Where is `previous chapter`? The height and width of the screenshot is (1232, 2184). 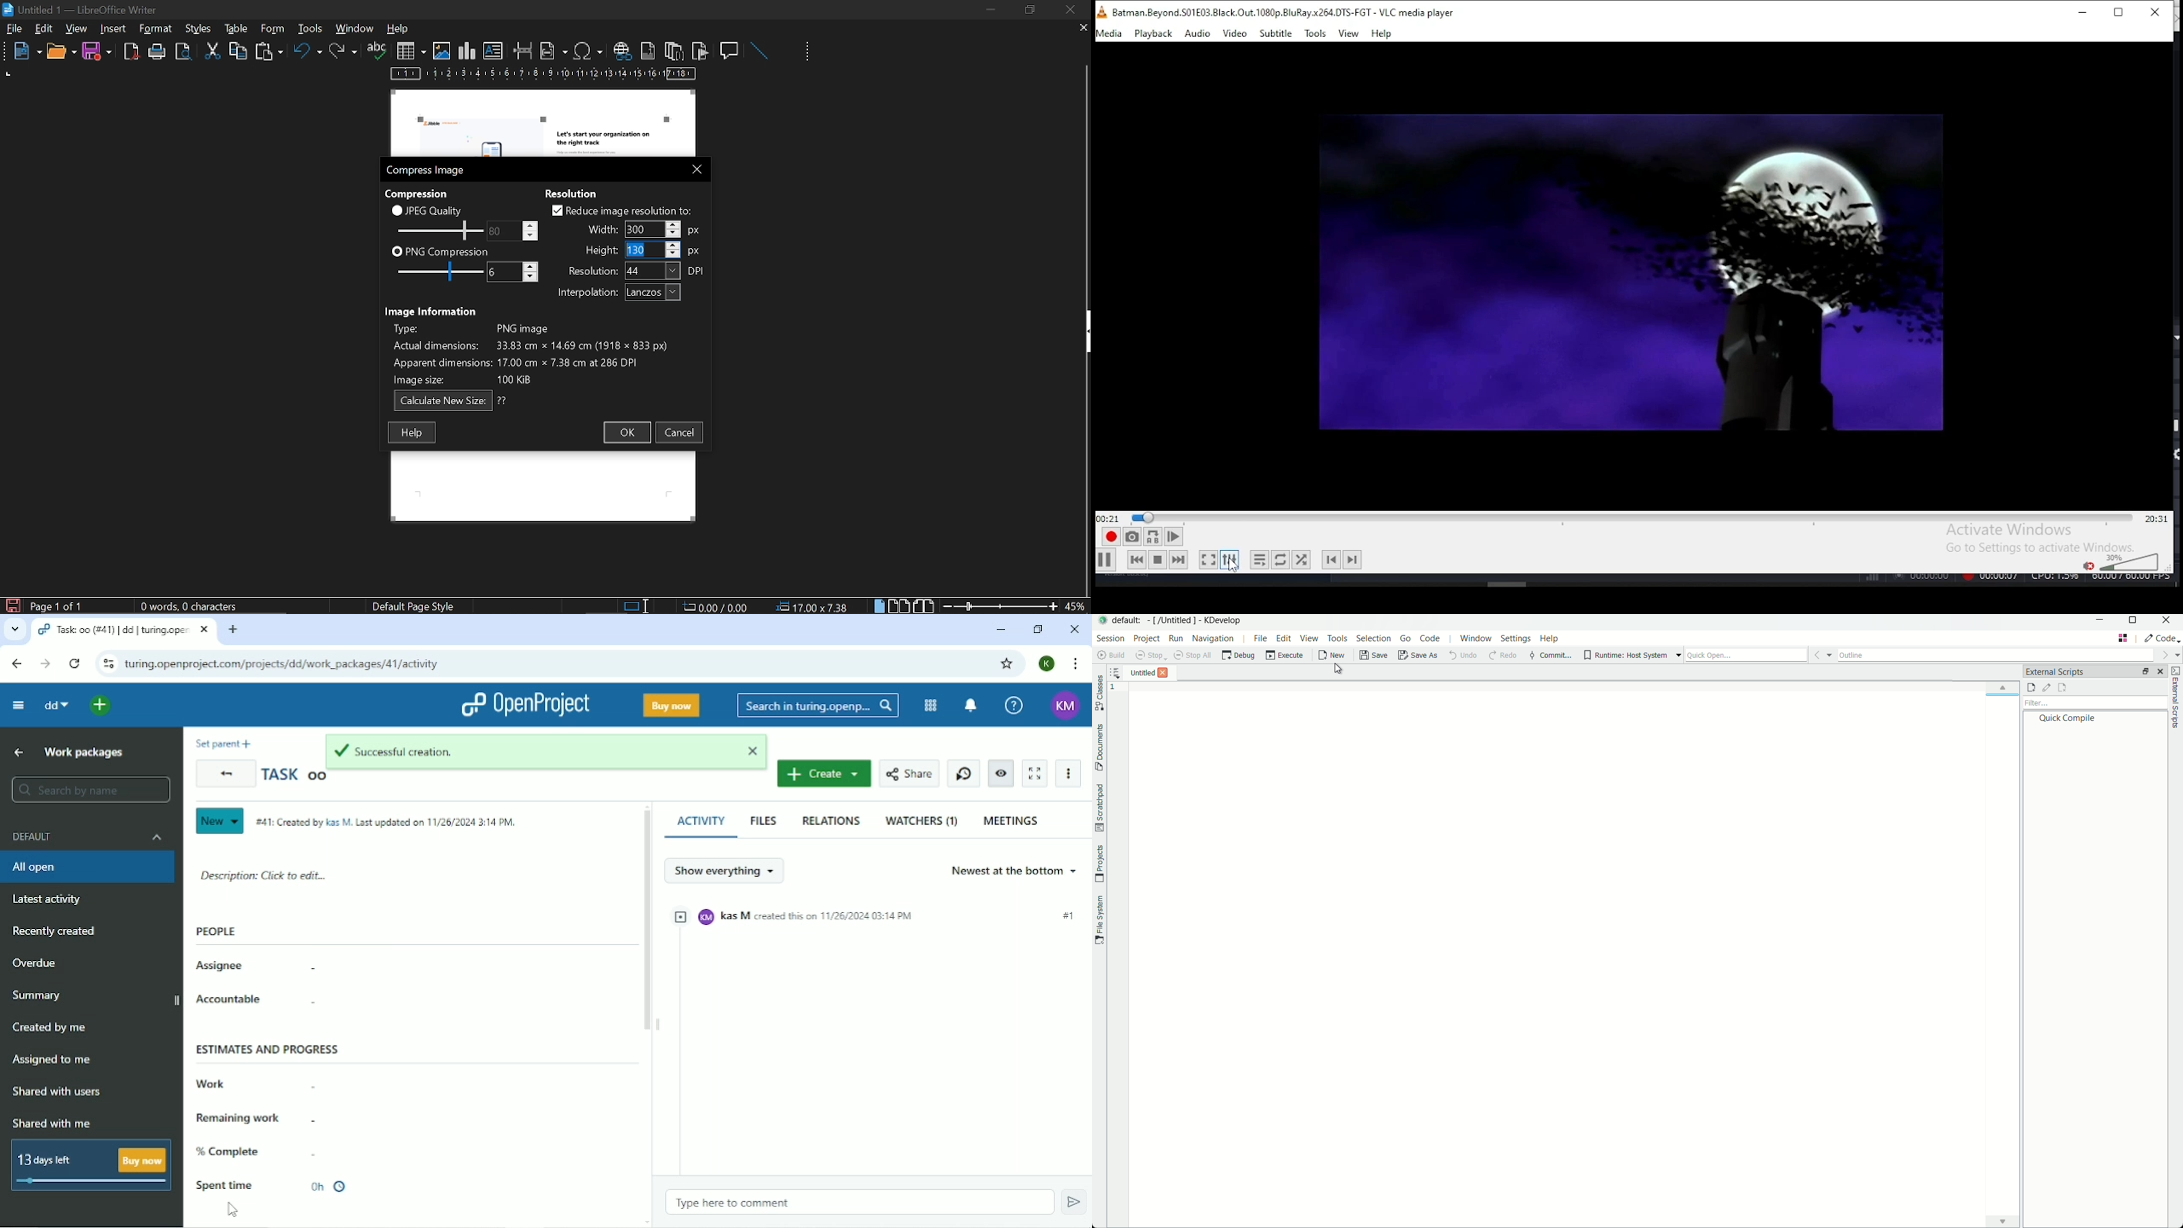 previous chapter is located at coordinates (1330, 560).